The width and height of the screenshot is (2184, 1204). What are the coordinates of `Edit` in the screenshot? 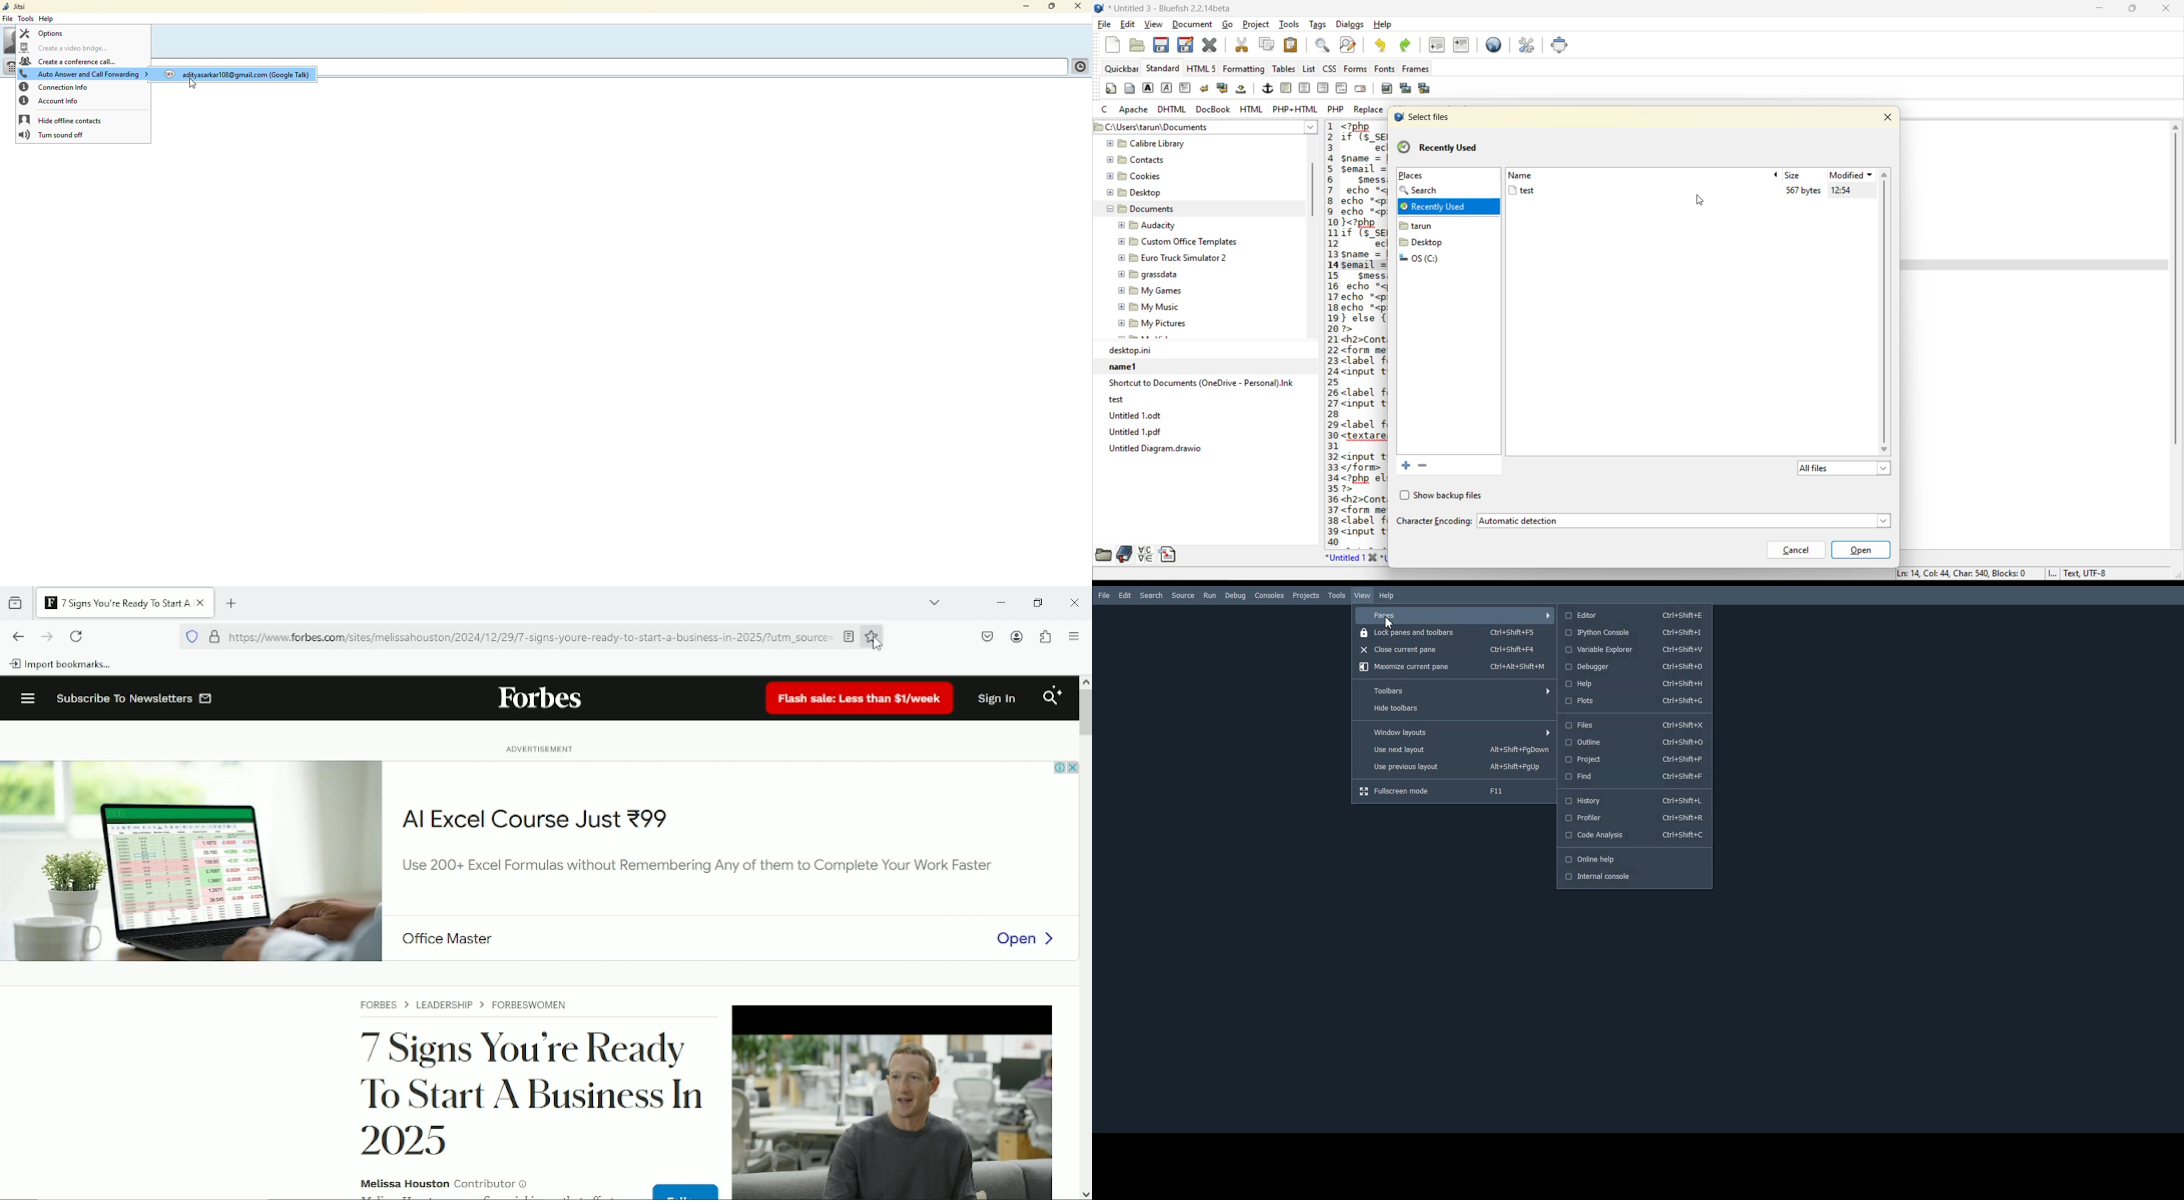 It's located at (1125, 595).